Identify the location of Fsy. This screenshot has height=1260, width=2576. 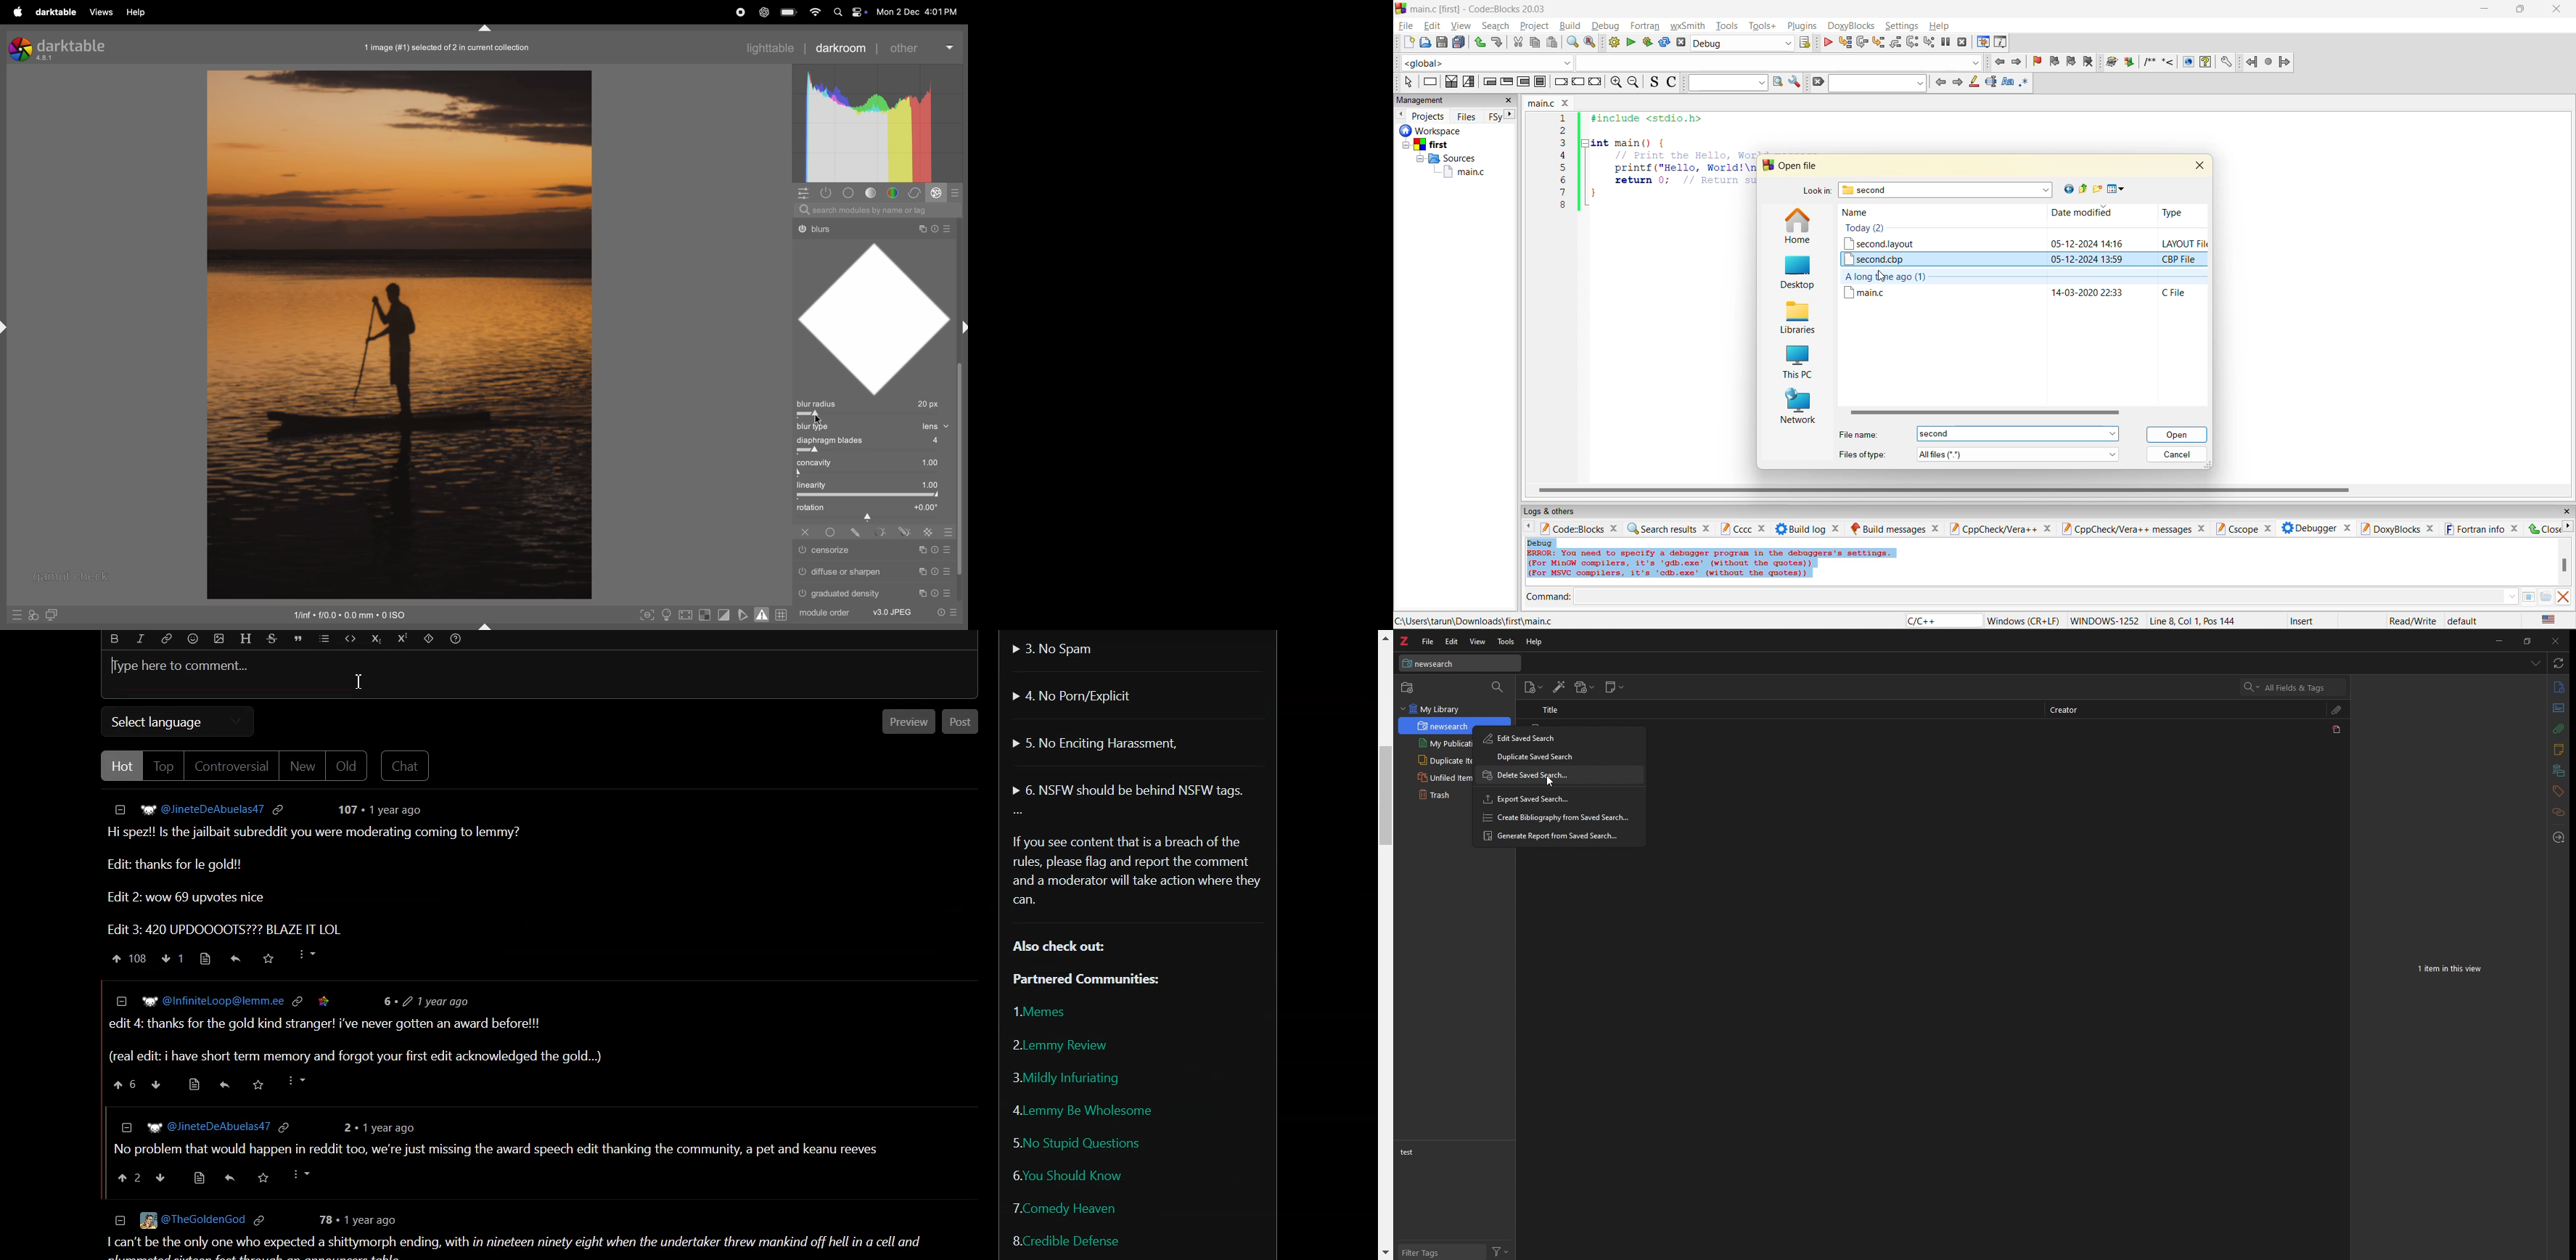
(1494, 117).